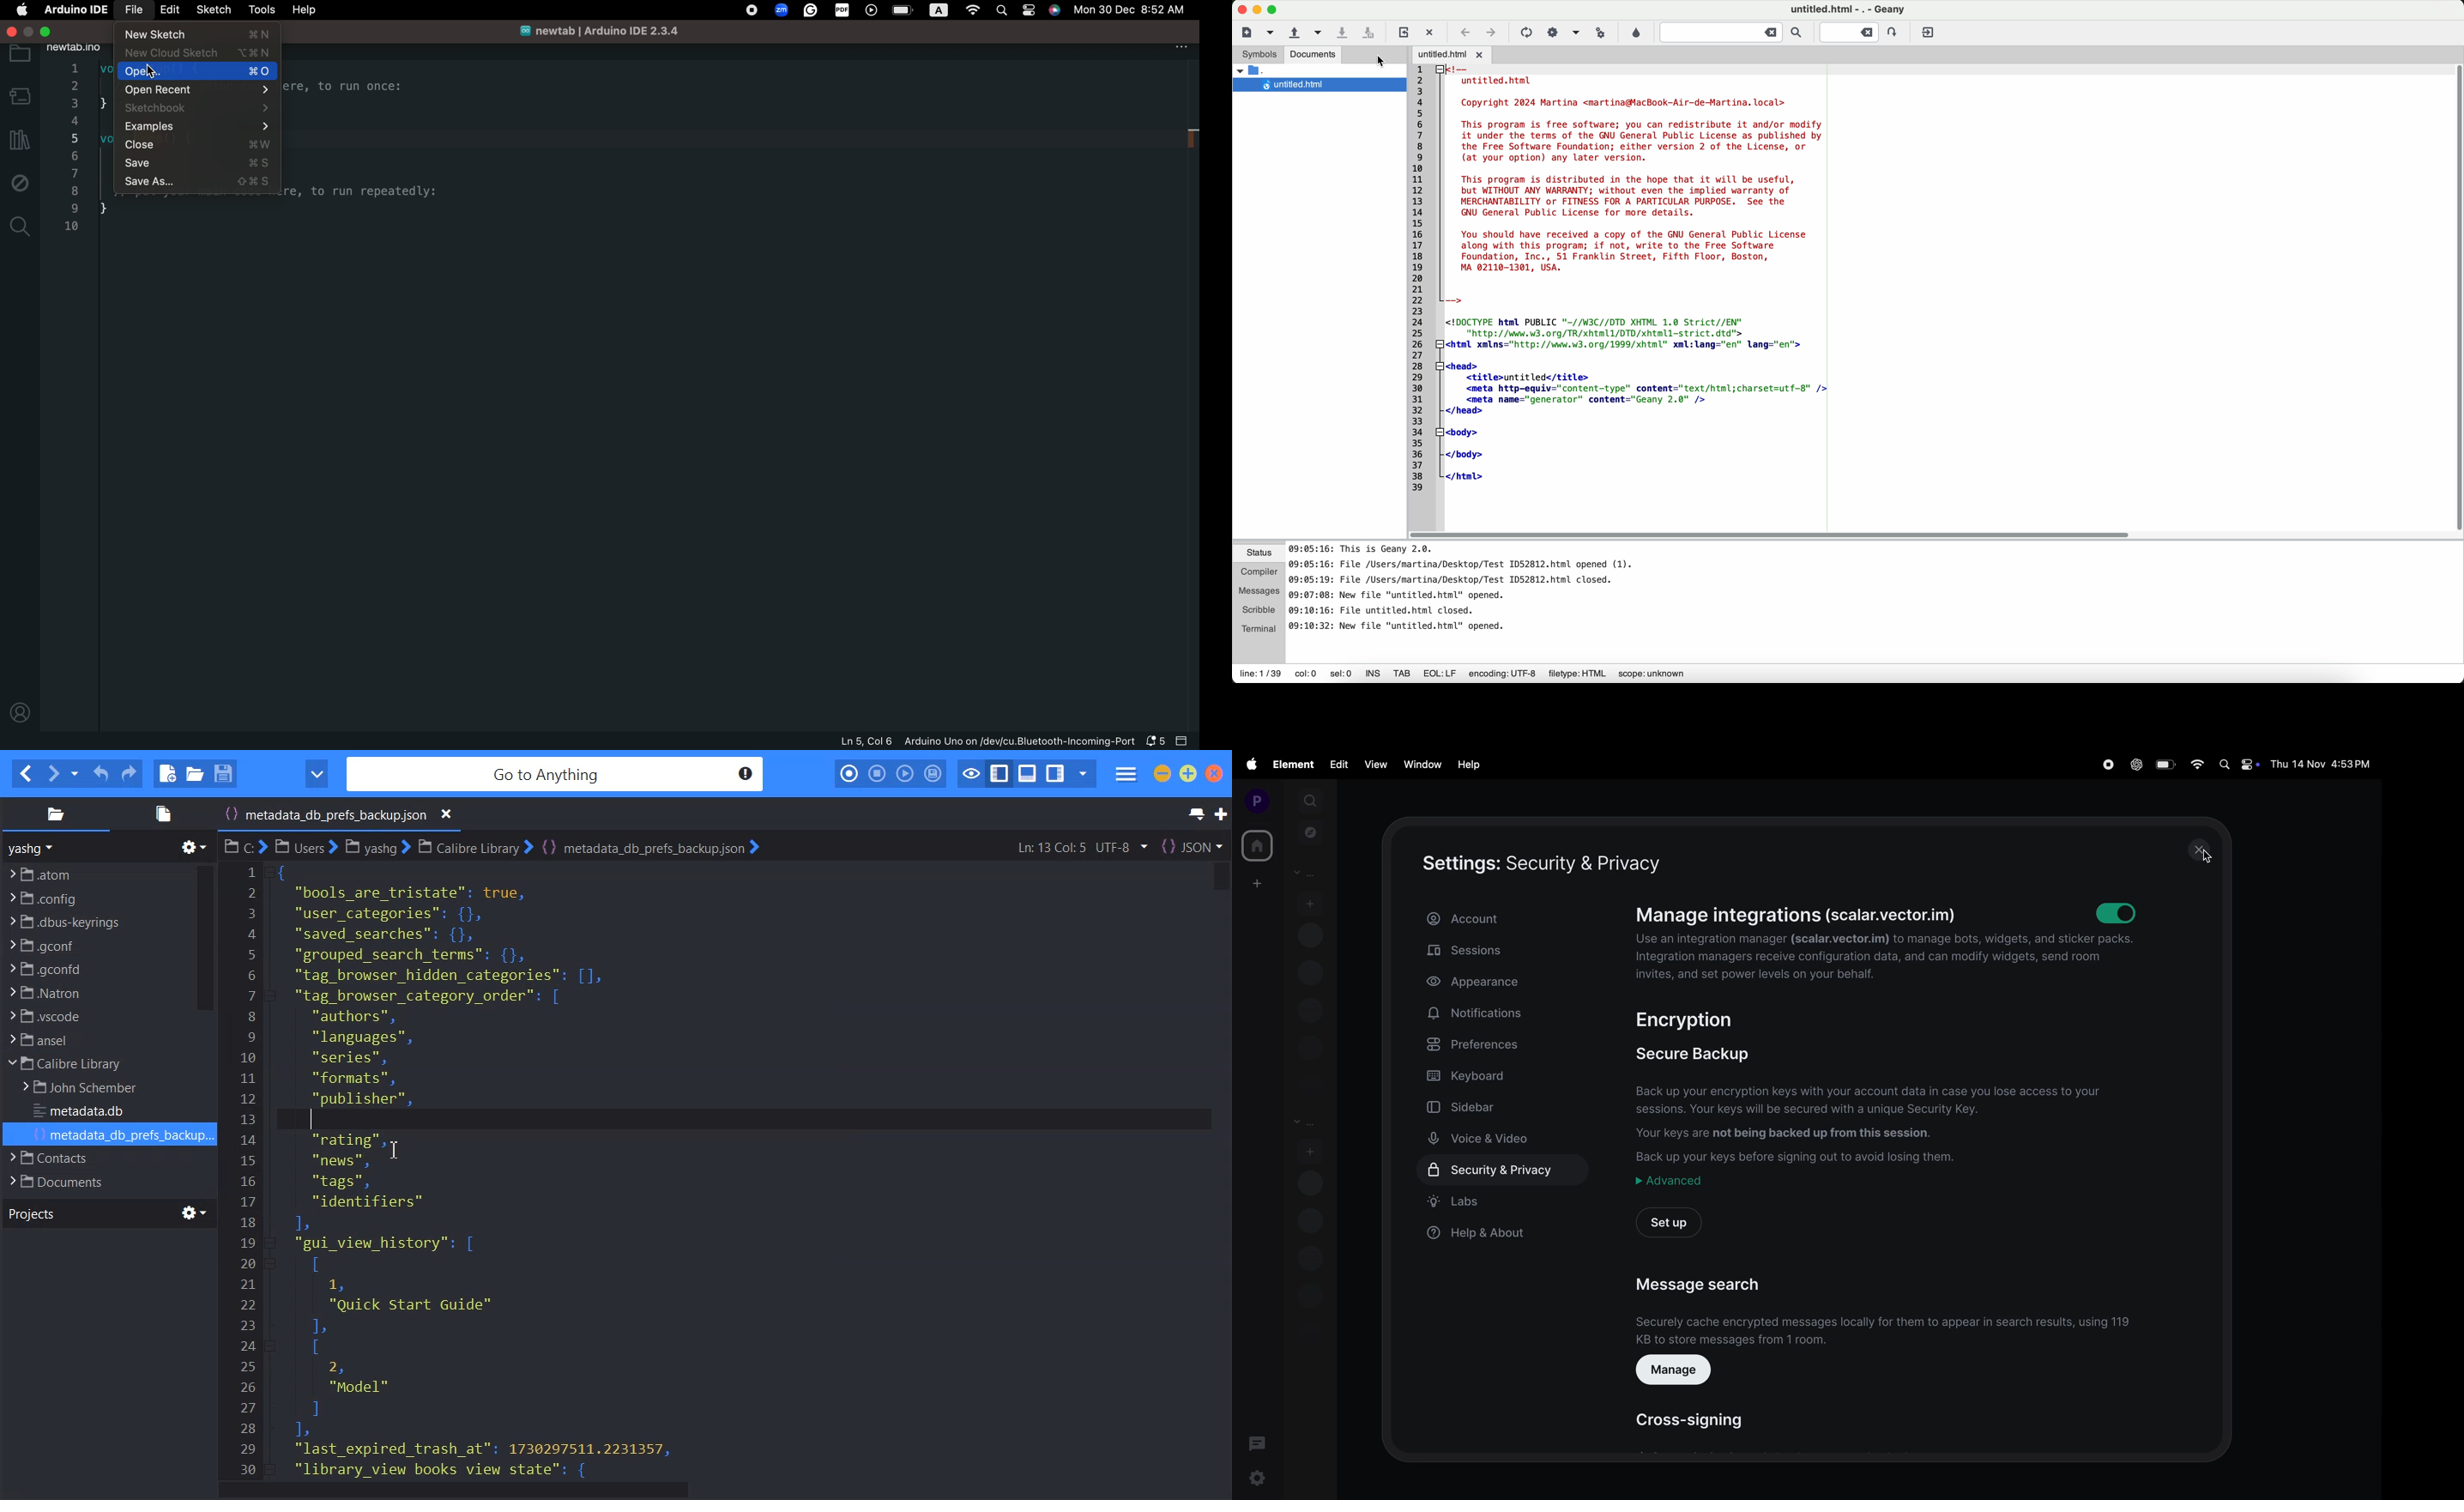 The image size is (2464, 1512). What do you see at coordinates (1310, 904) in the screenshot?
I see `start chat` at bounding box center [1310, 904].